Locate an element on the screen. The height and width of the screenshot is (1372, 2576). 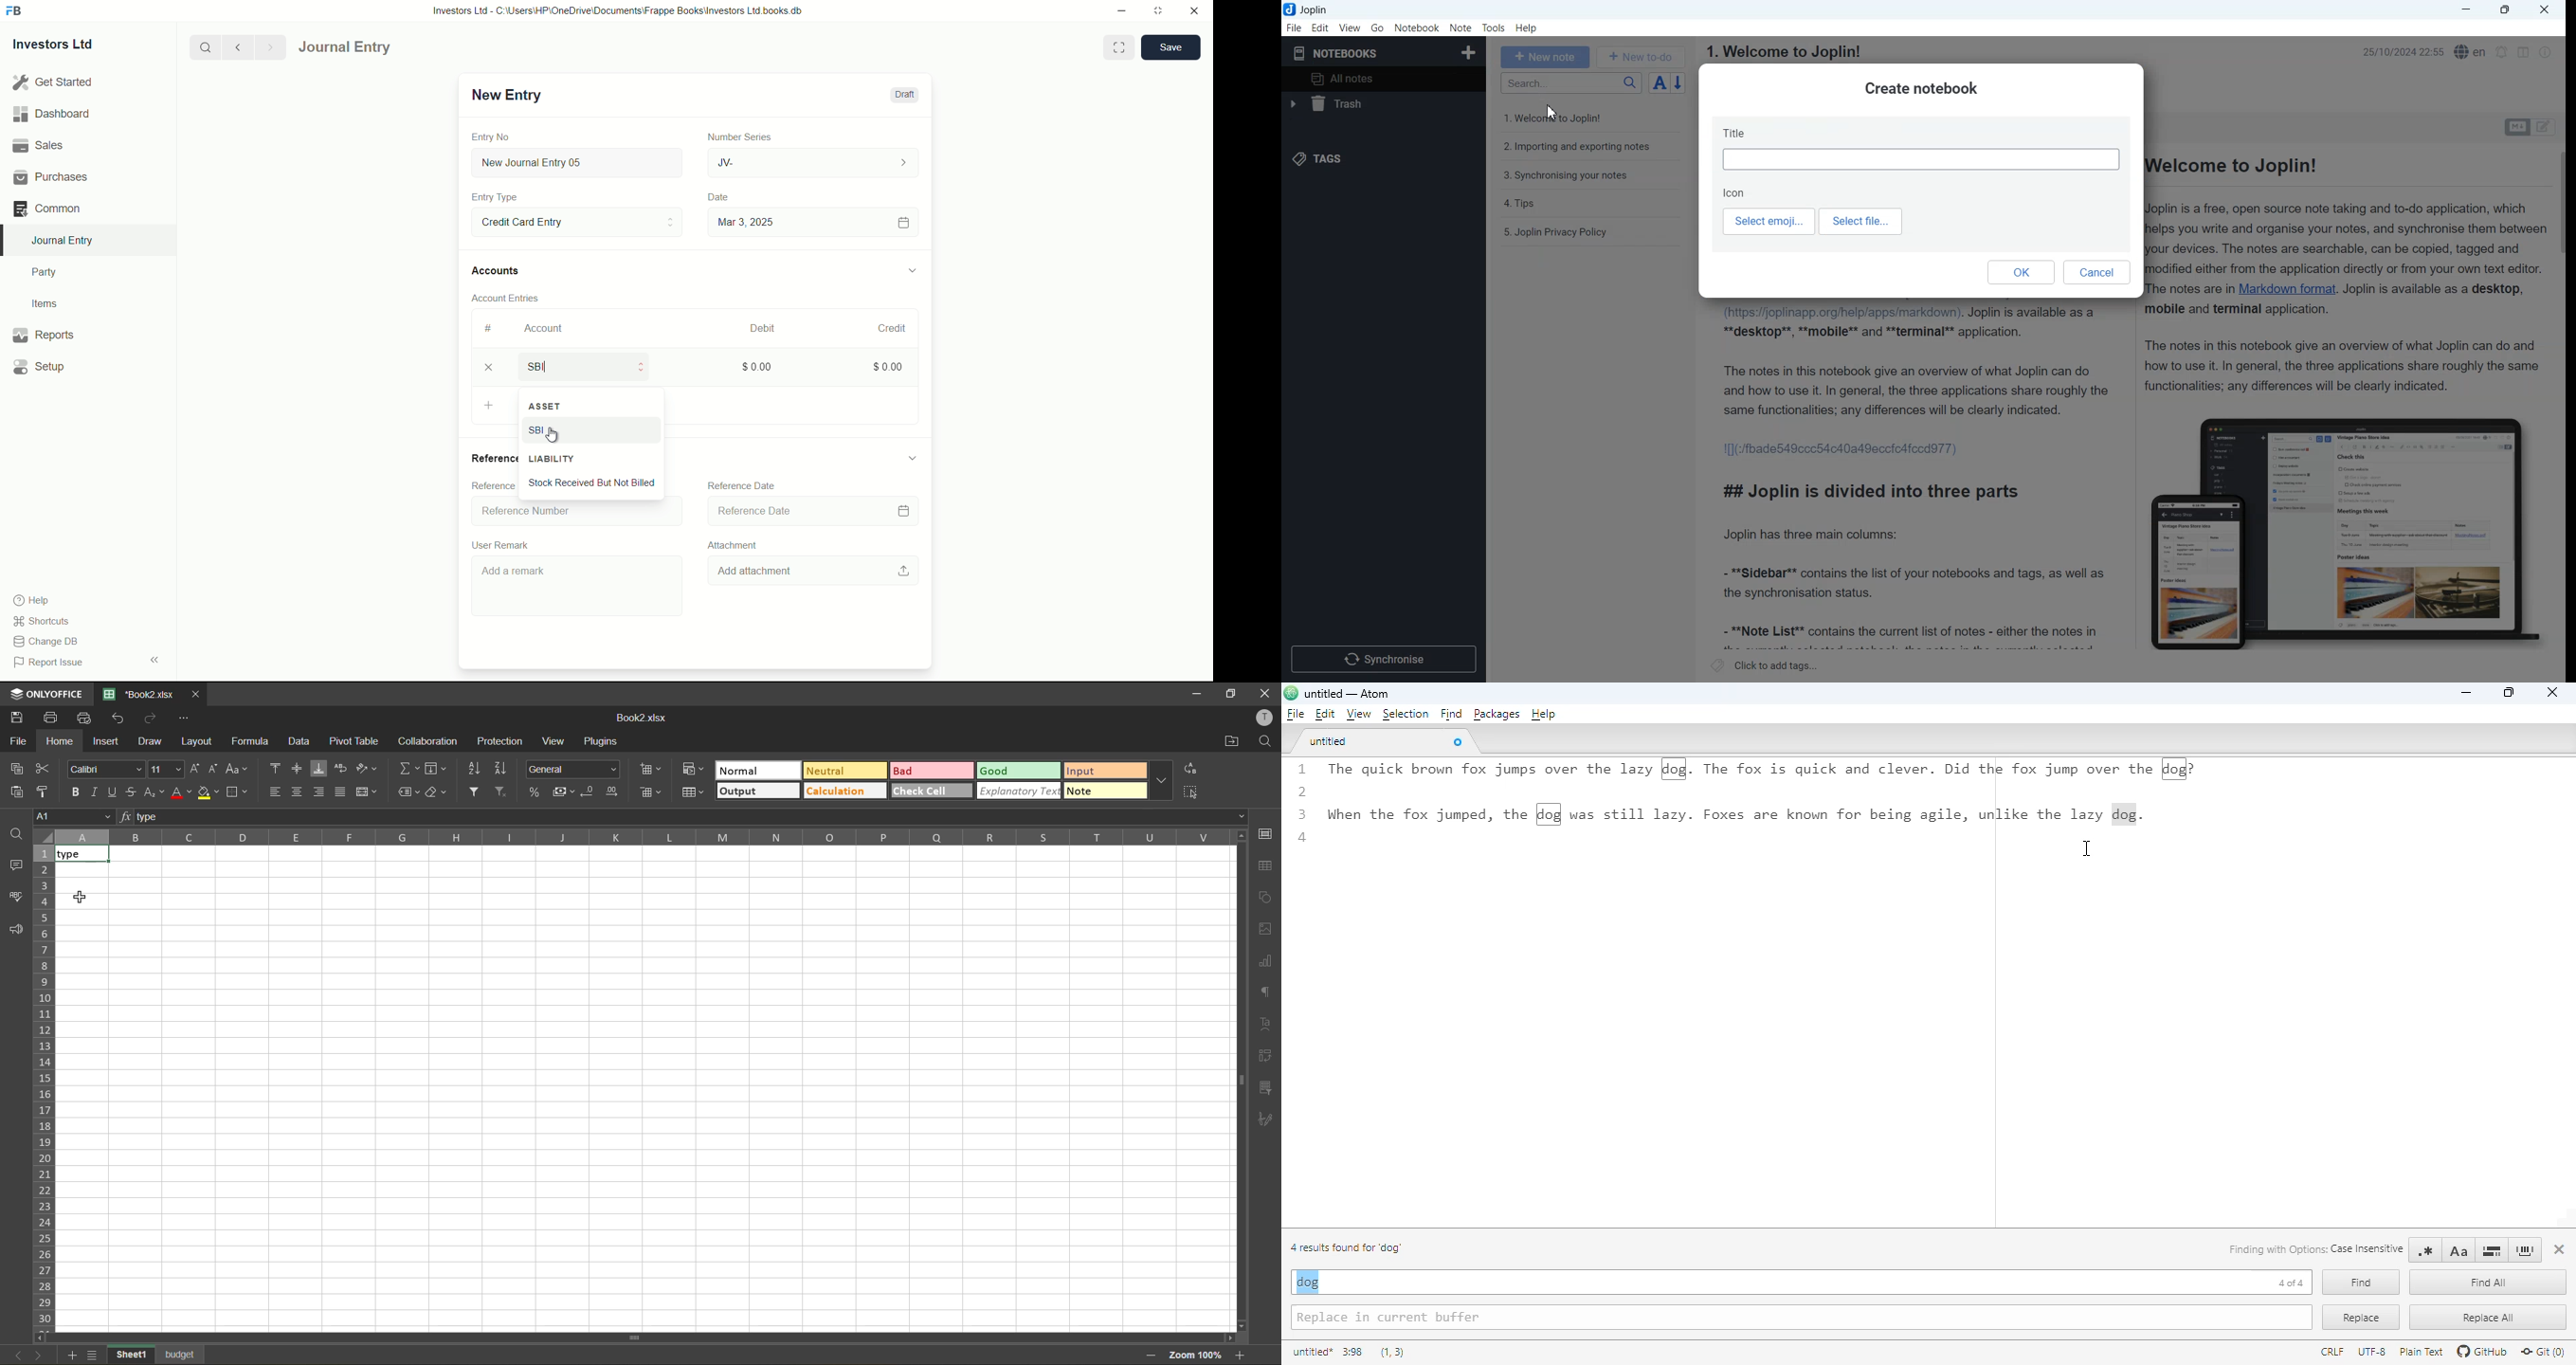
Stock Received But not billed is located at coordinates (595, 484).